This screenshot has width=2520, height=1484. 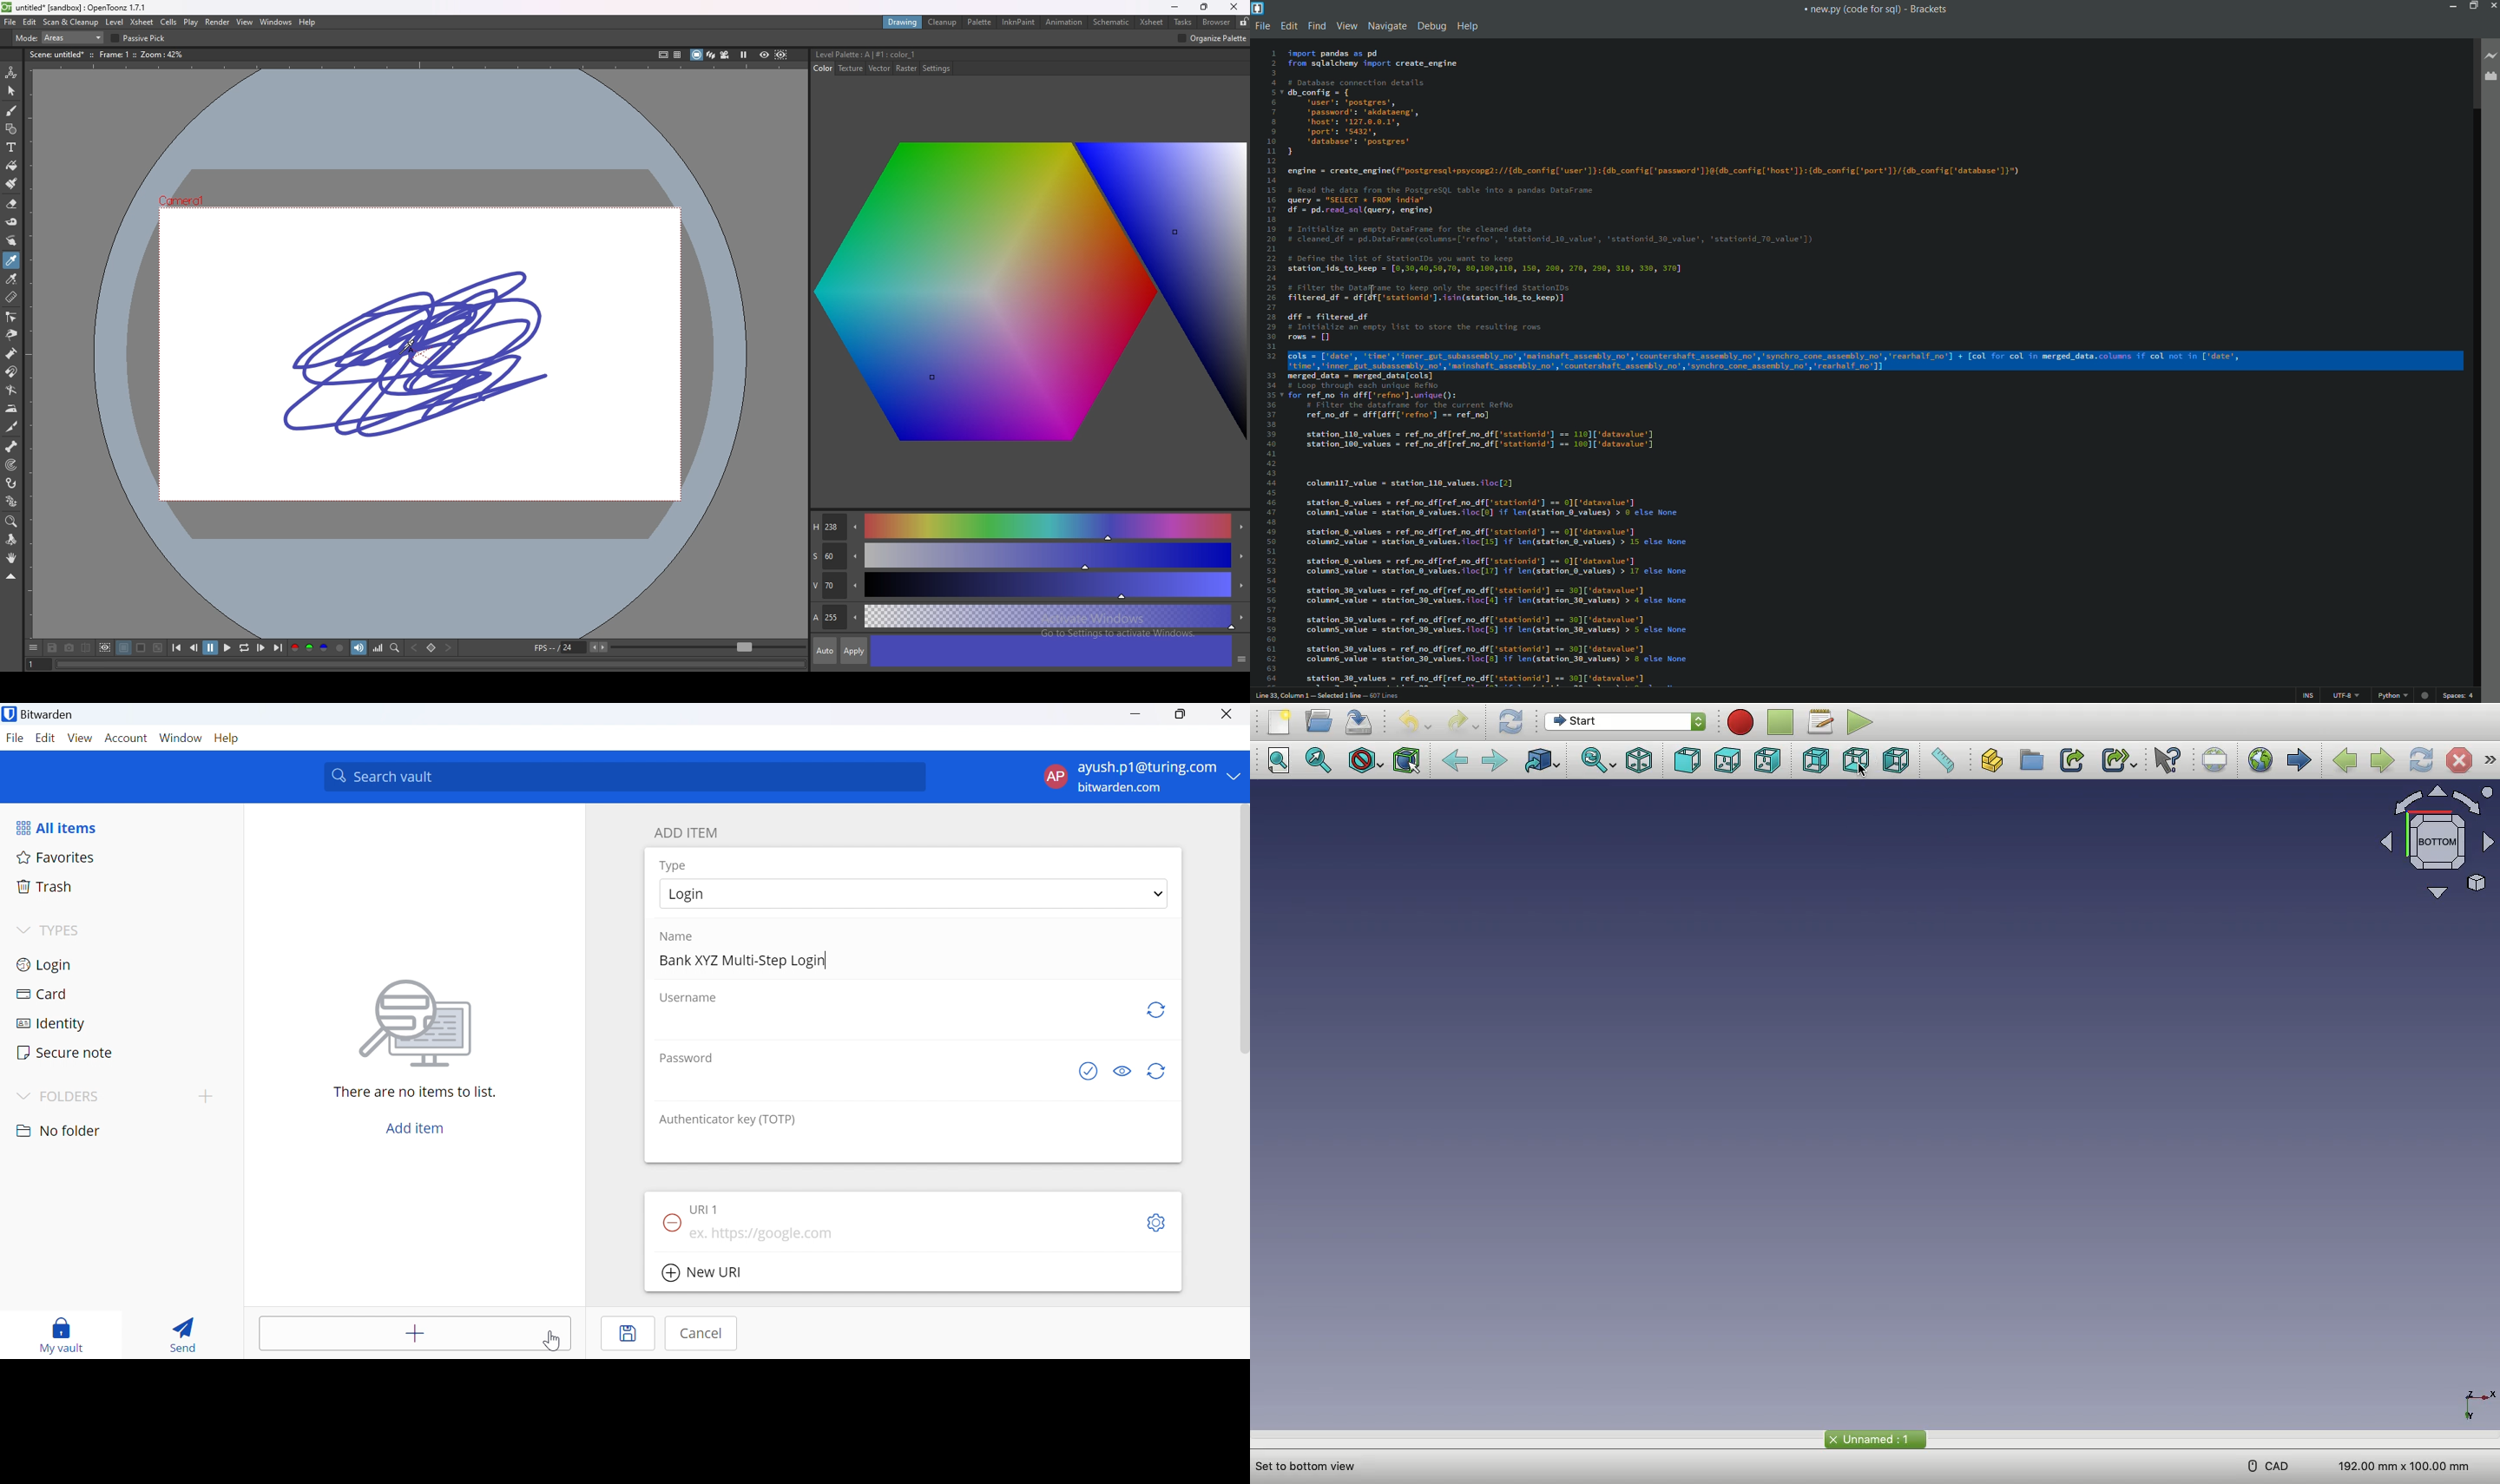 I want to click on Drop Down, so click(x=24, y=1095).